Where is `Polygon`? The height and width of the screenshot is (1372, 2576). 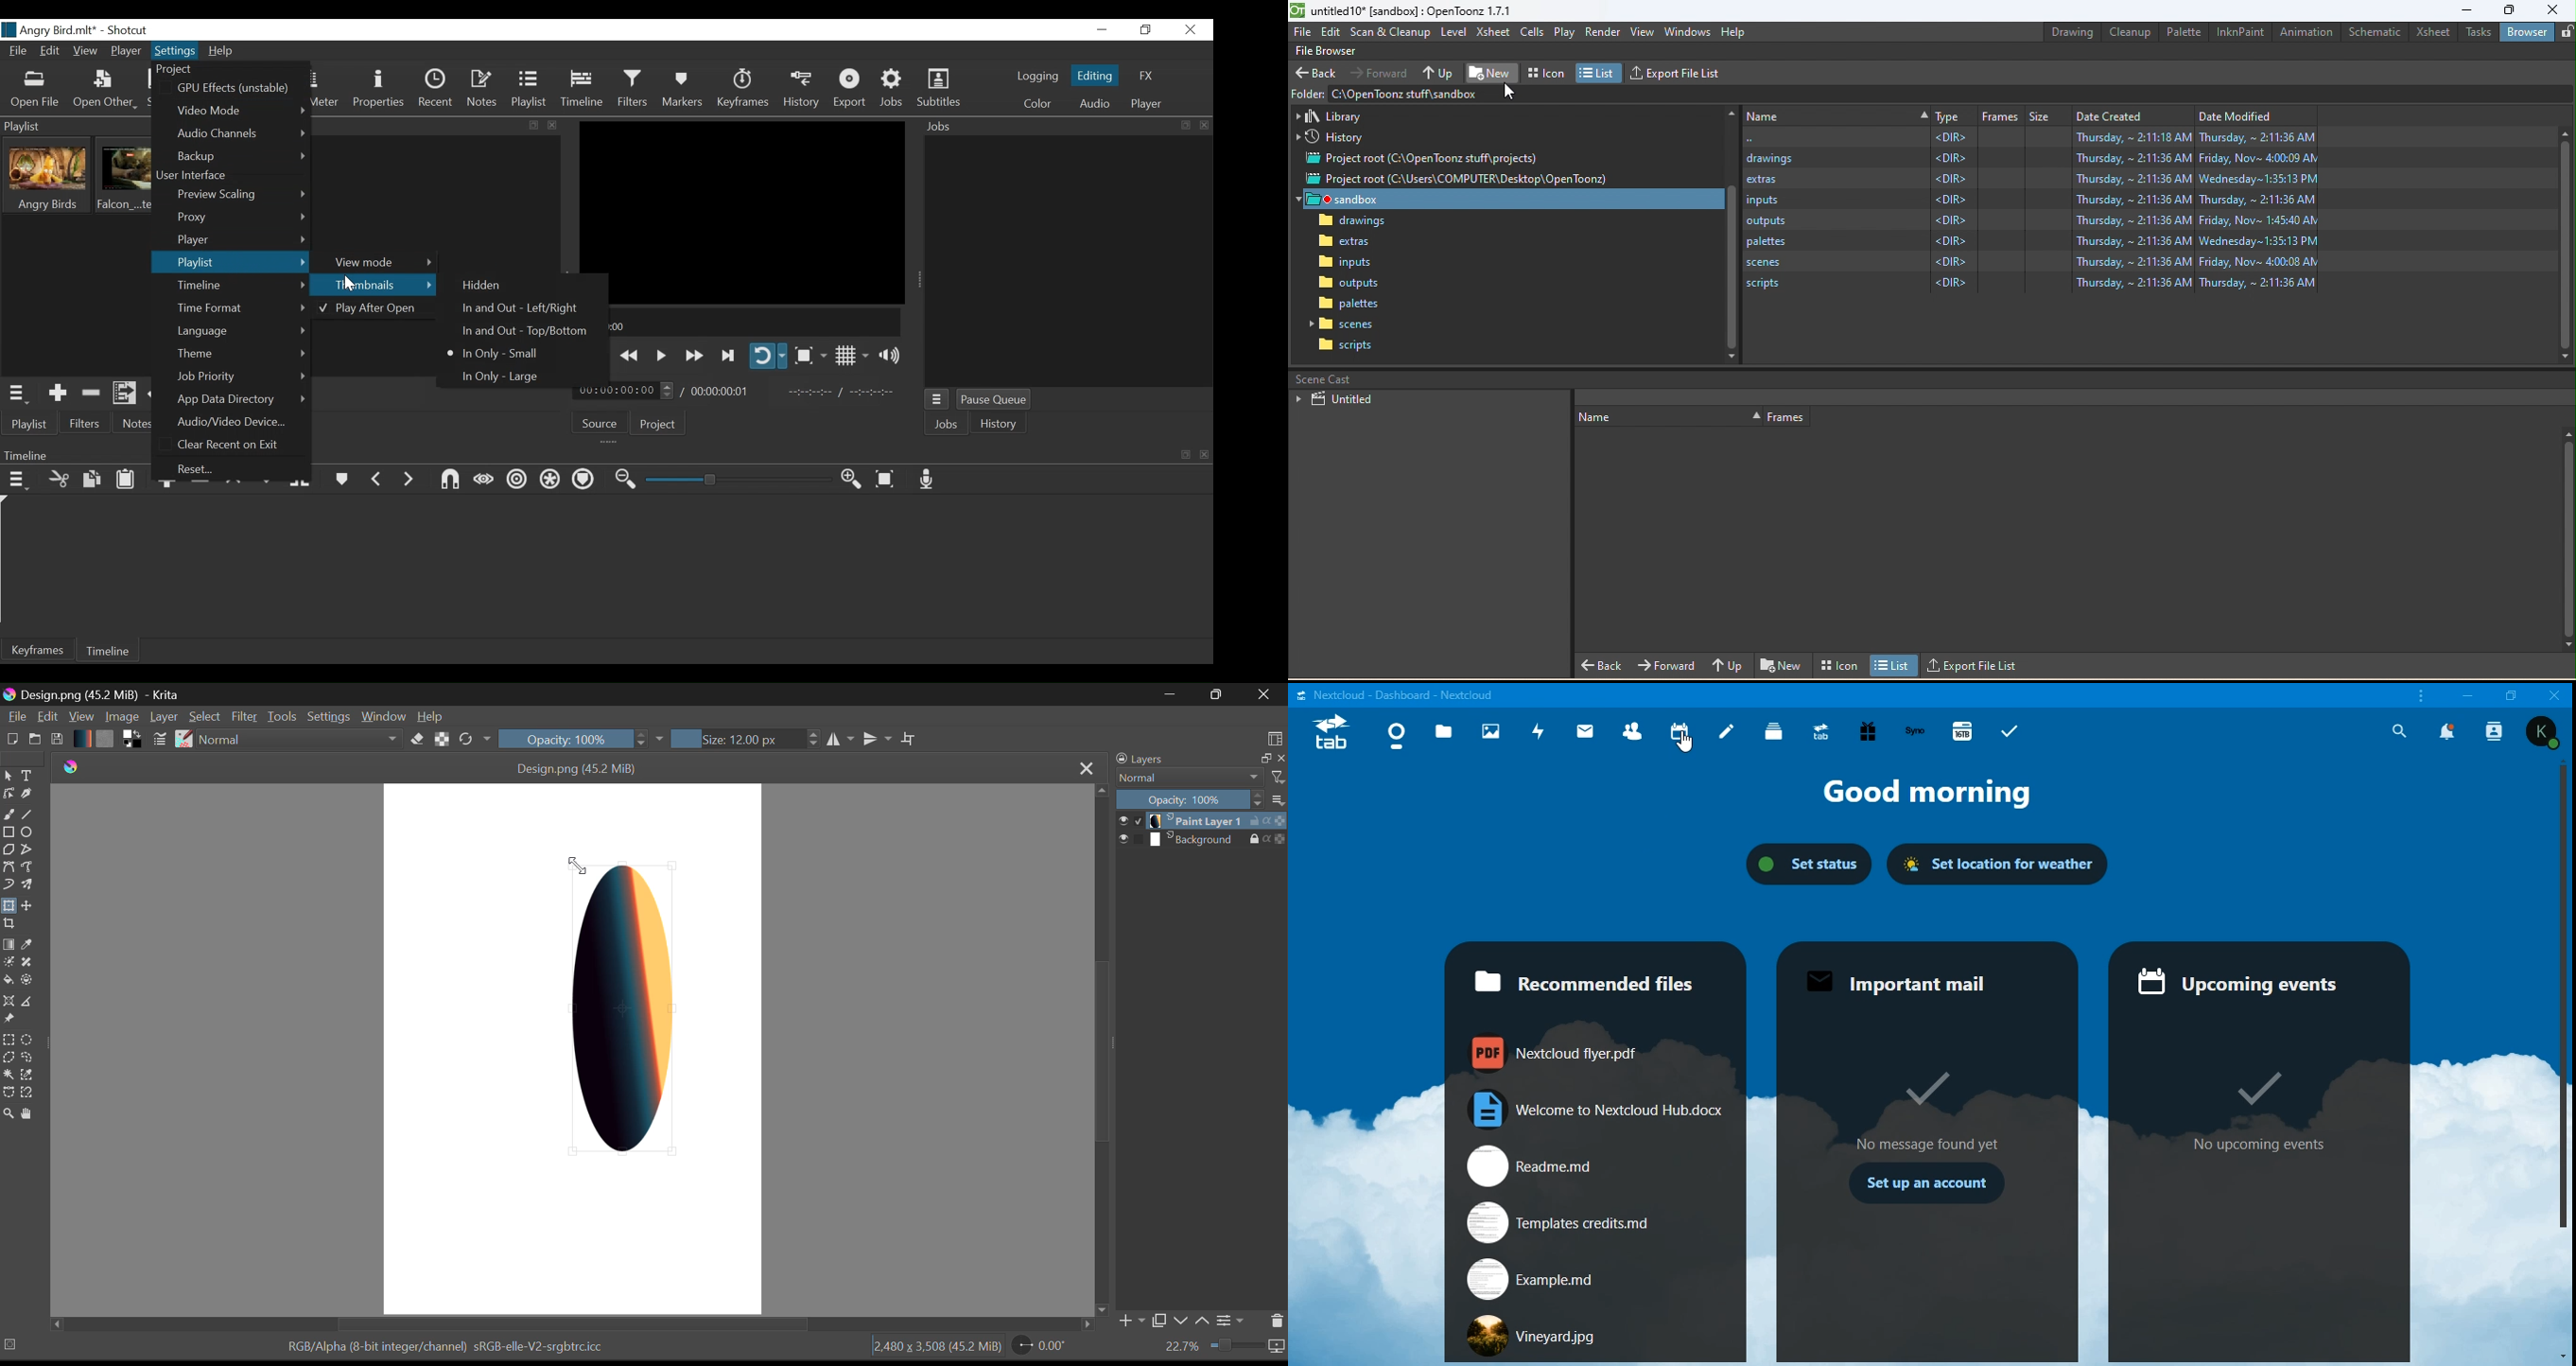
Polygon is located at coordinates (8, 851).